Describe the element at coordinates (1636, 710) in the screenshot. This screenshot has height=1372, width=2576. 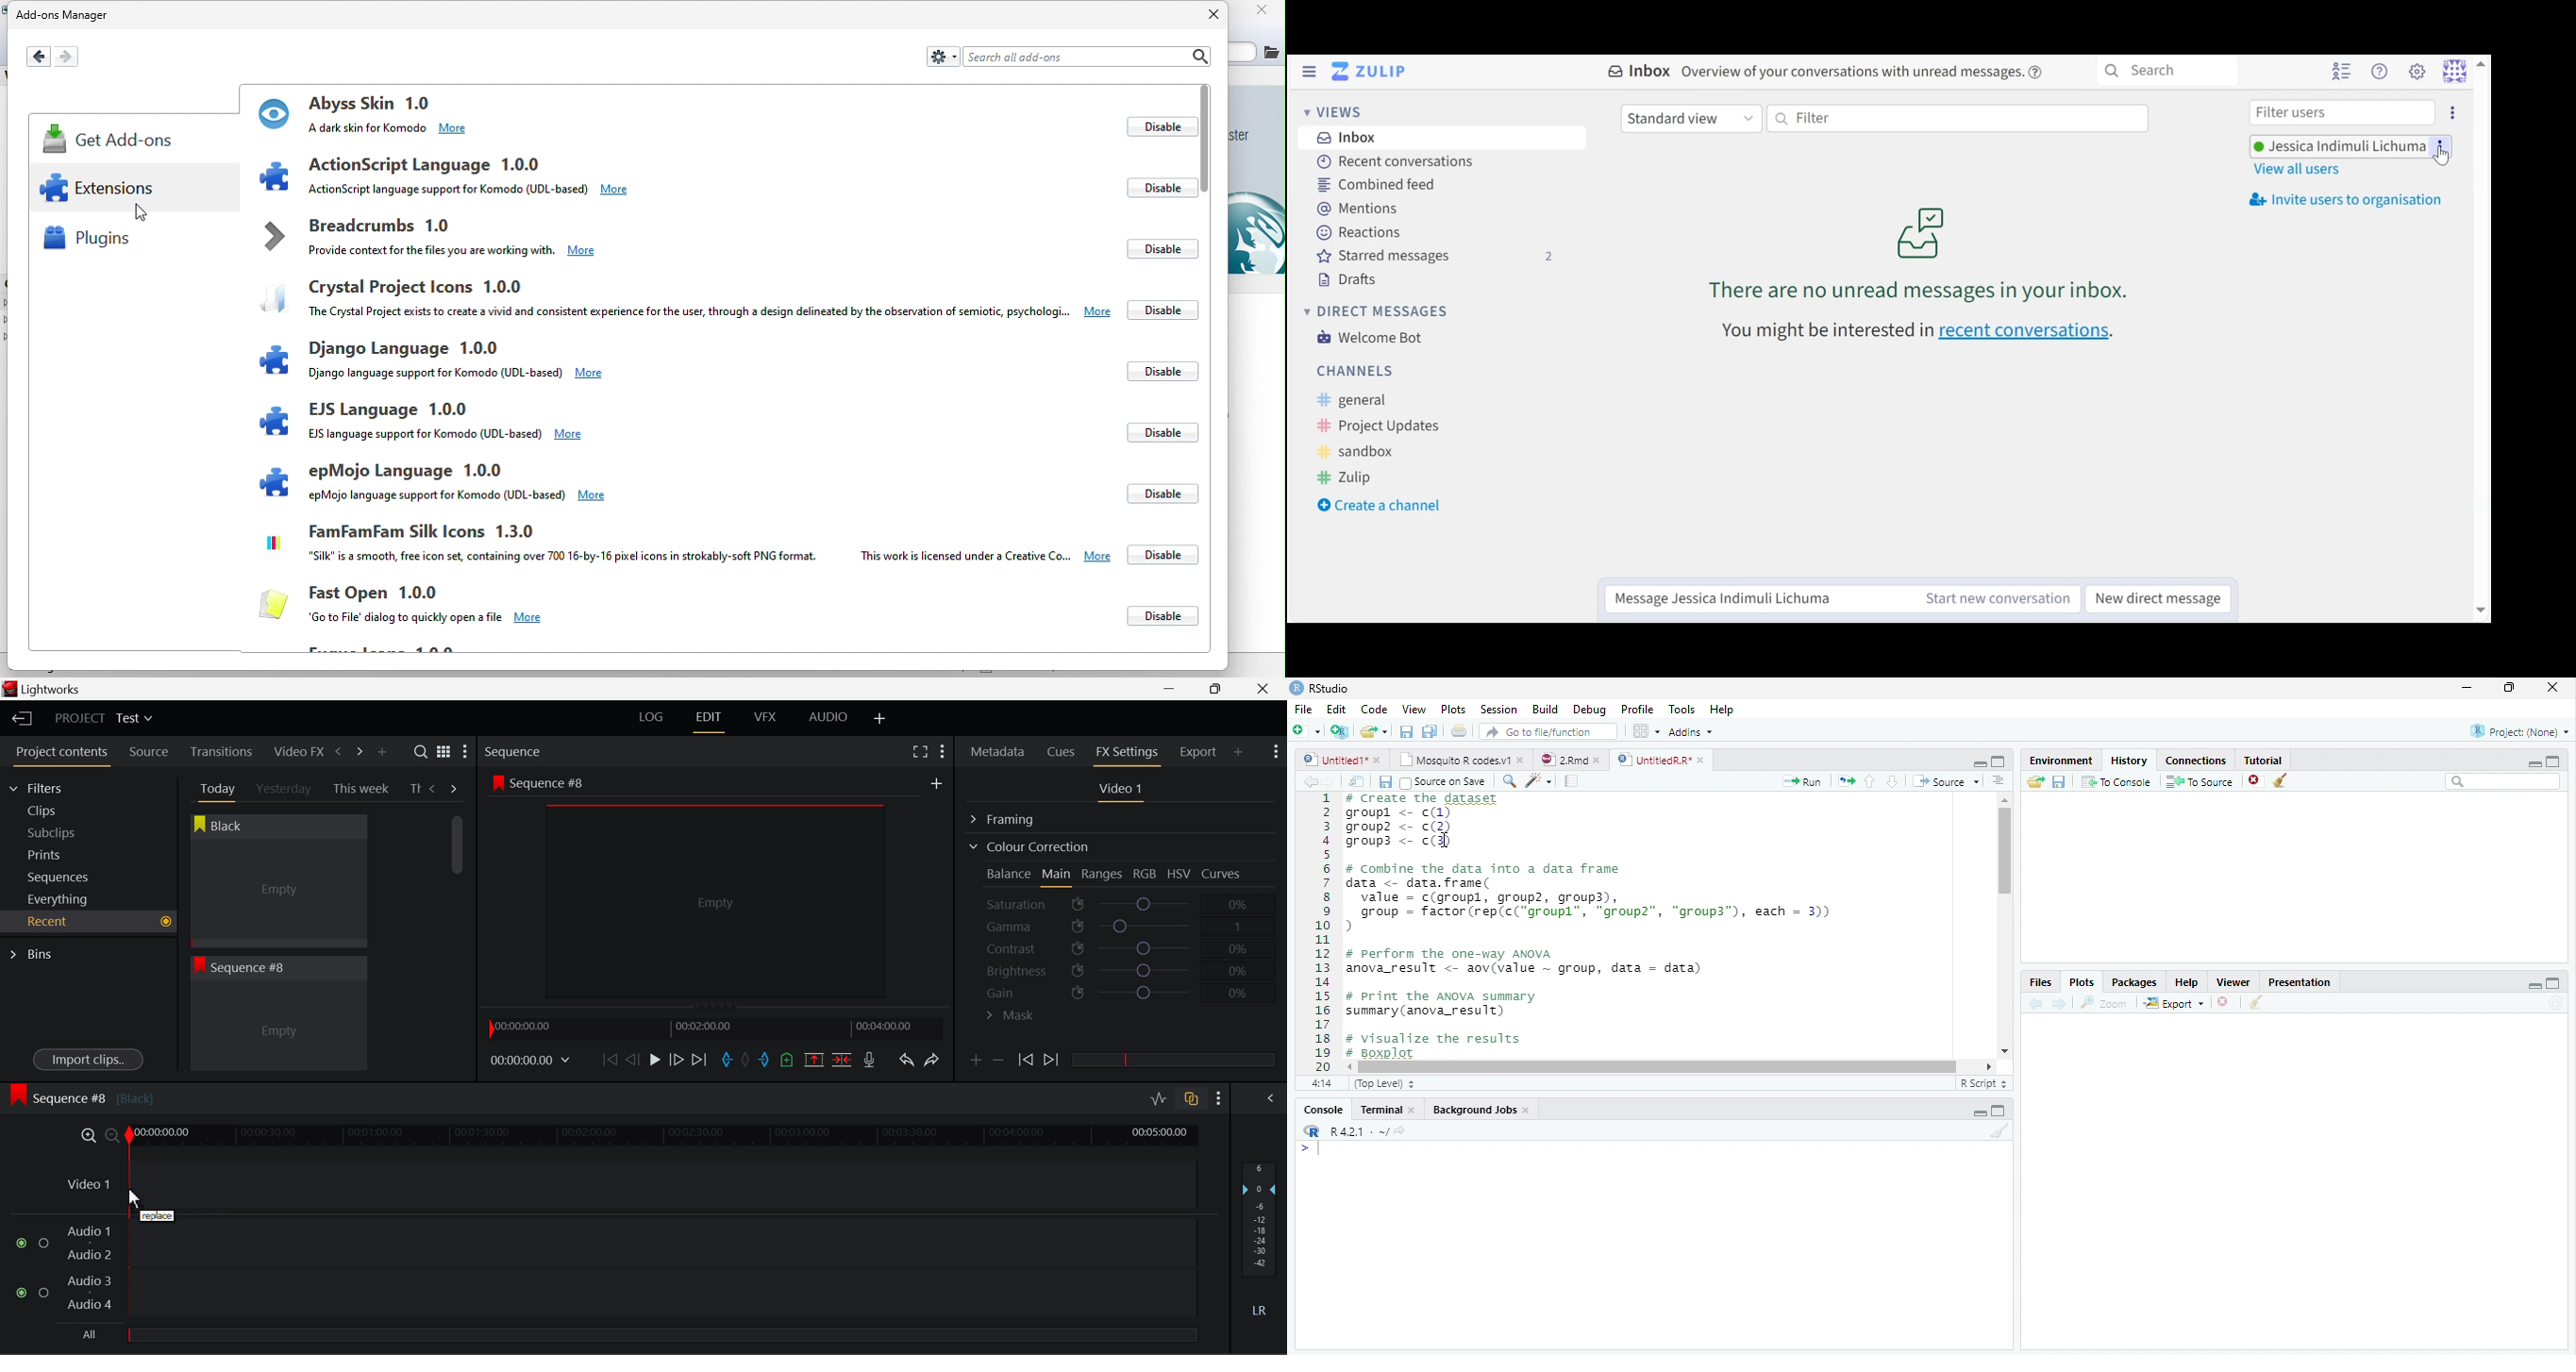
I see `Profile` at that location.